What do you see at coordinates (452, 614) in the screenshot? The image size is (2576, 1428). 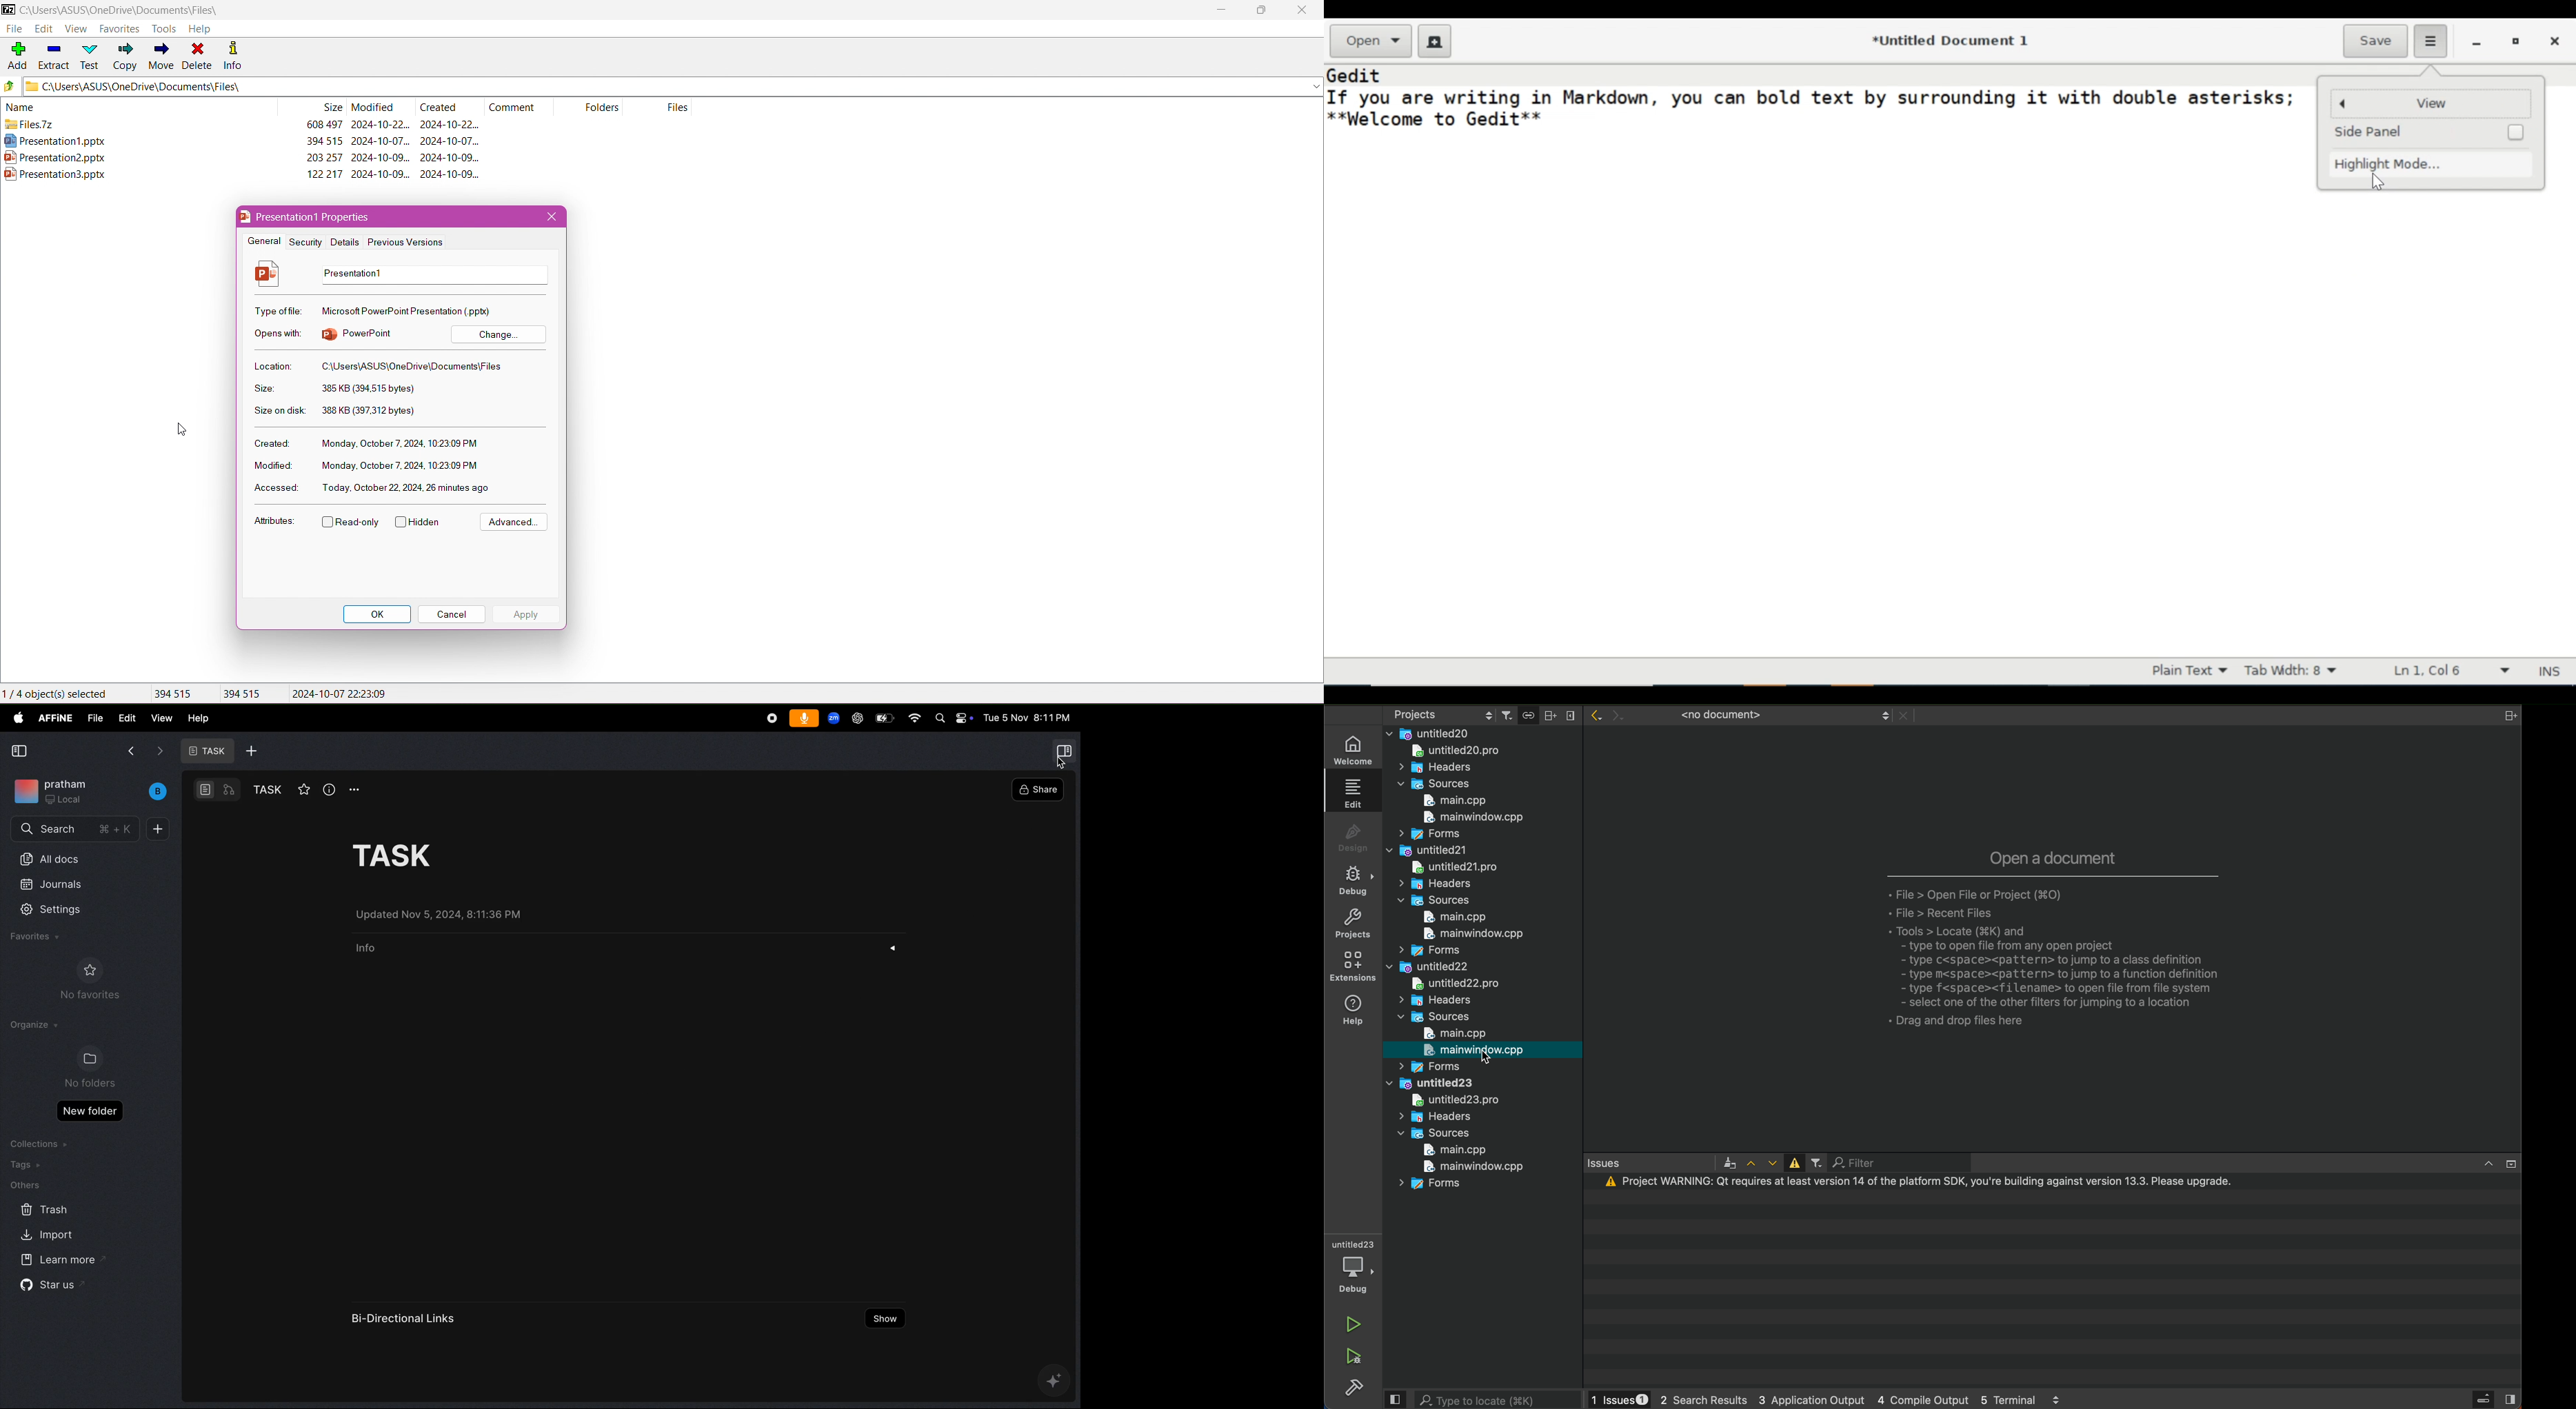 I see `Cancel` at bounding box center [452, 614].